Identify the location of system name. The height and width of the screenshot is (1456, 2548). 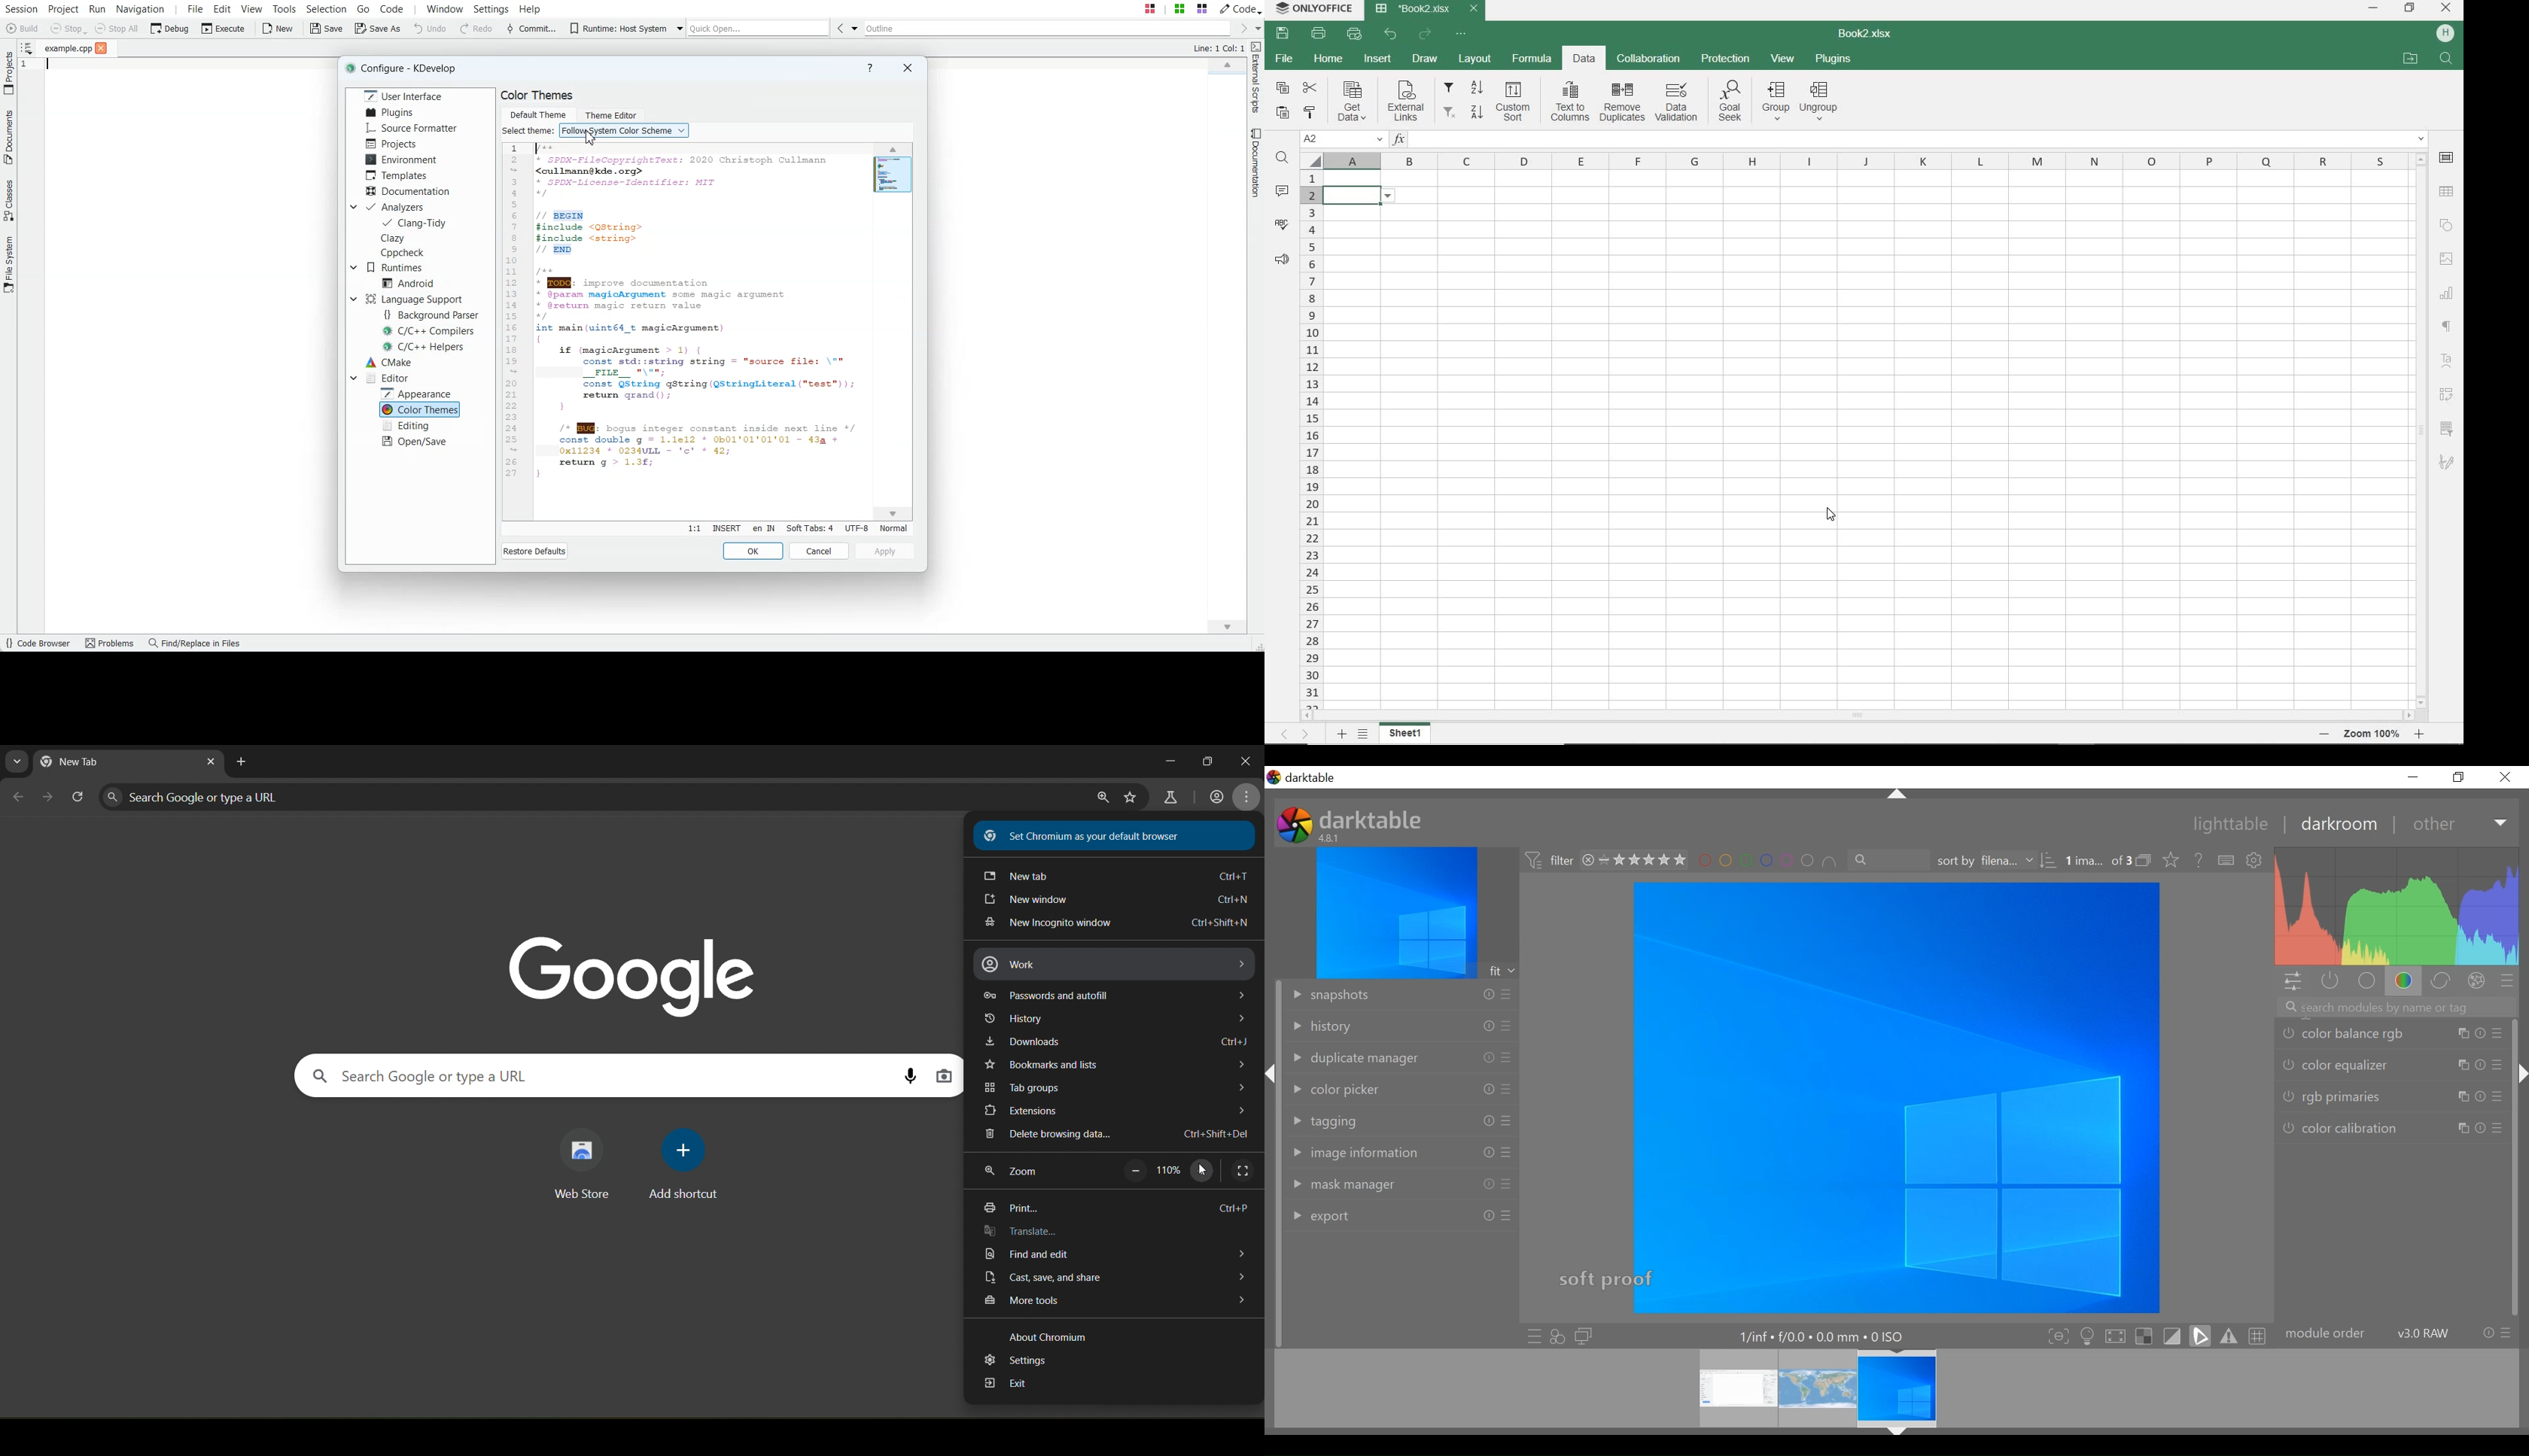
(1314, 9).